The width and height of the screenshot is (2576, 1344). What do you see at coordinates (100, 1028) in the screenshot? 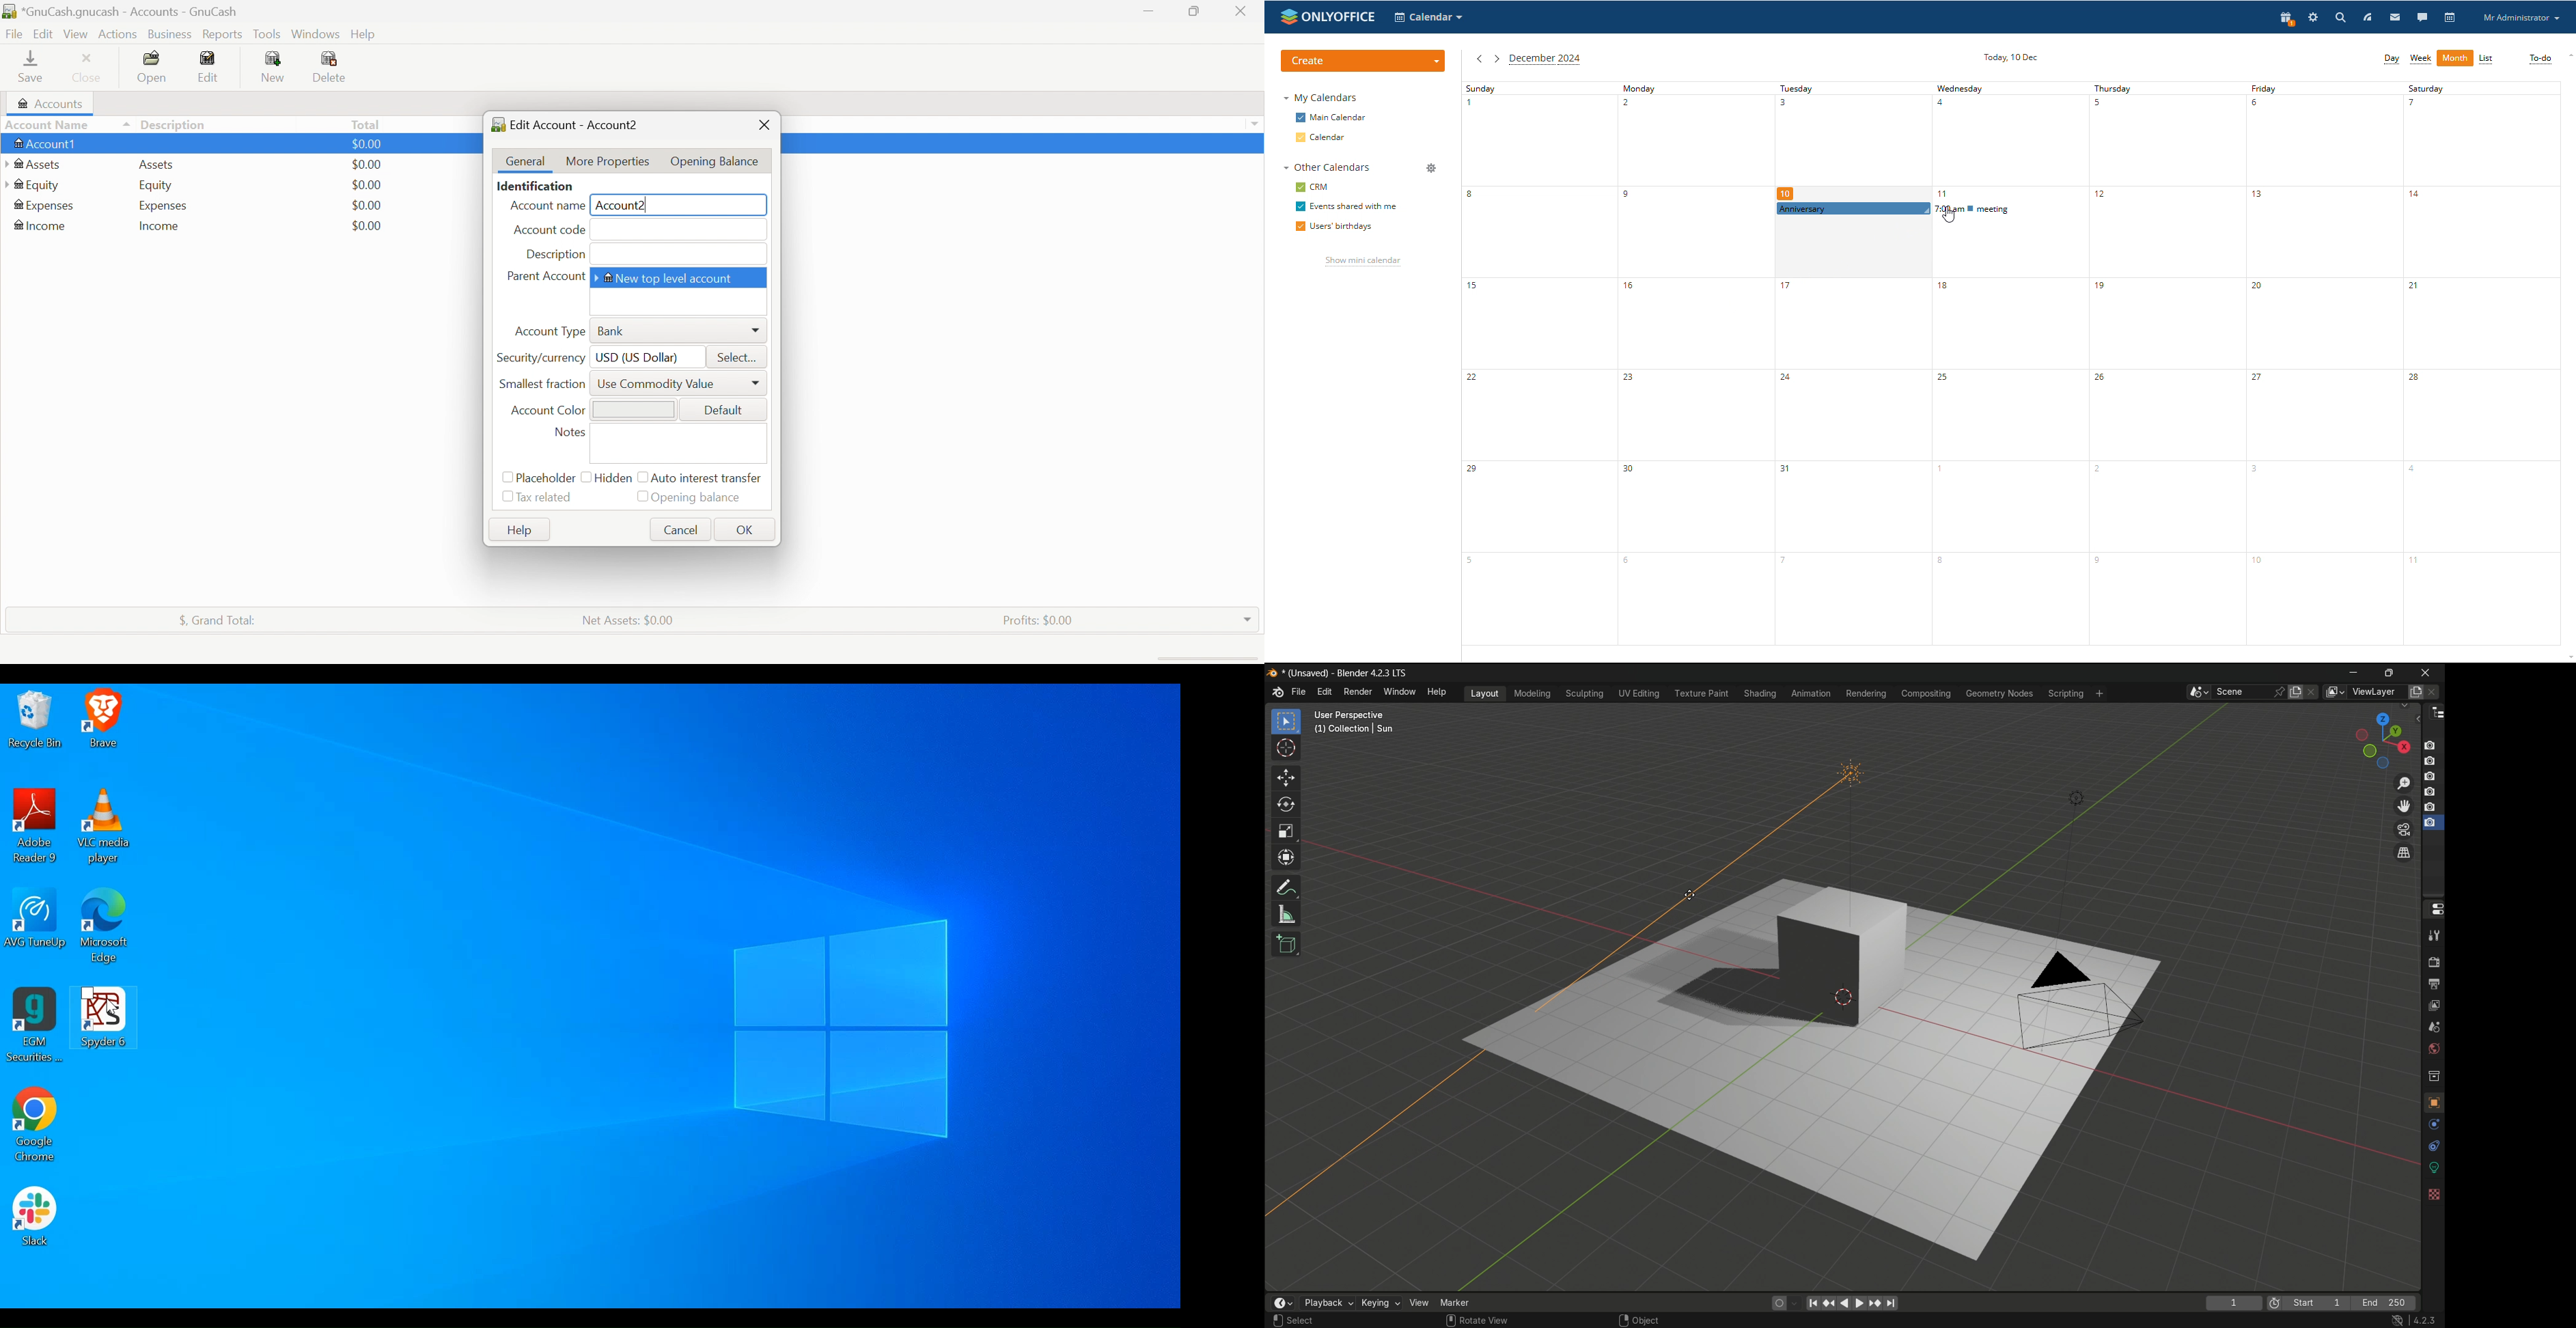
I see `Spyder Desktop Icon` at bounding box center [100, 1028].